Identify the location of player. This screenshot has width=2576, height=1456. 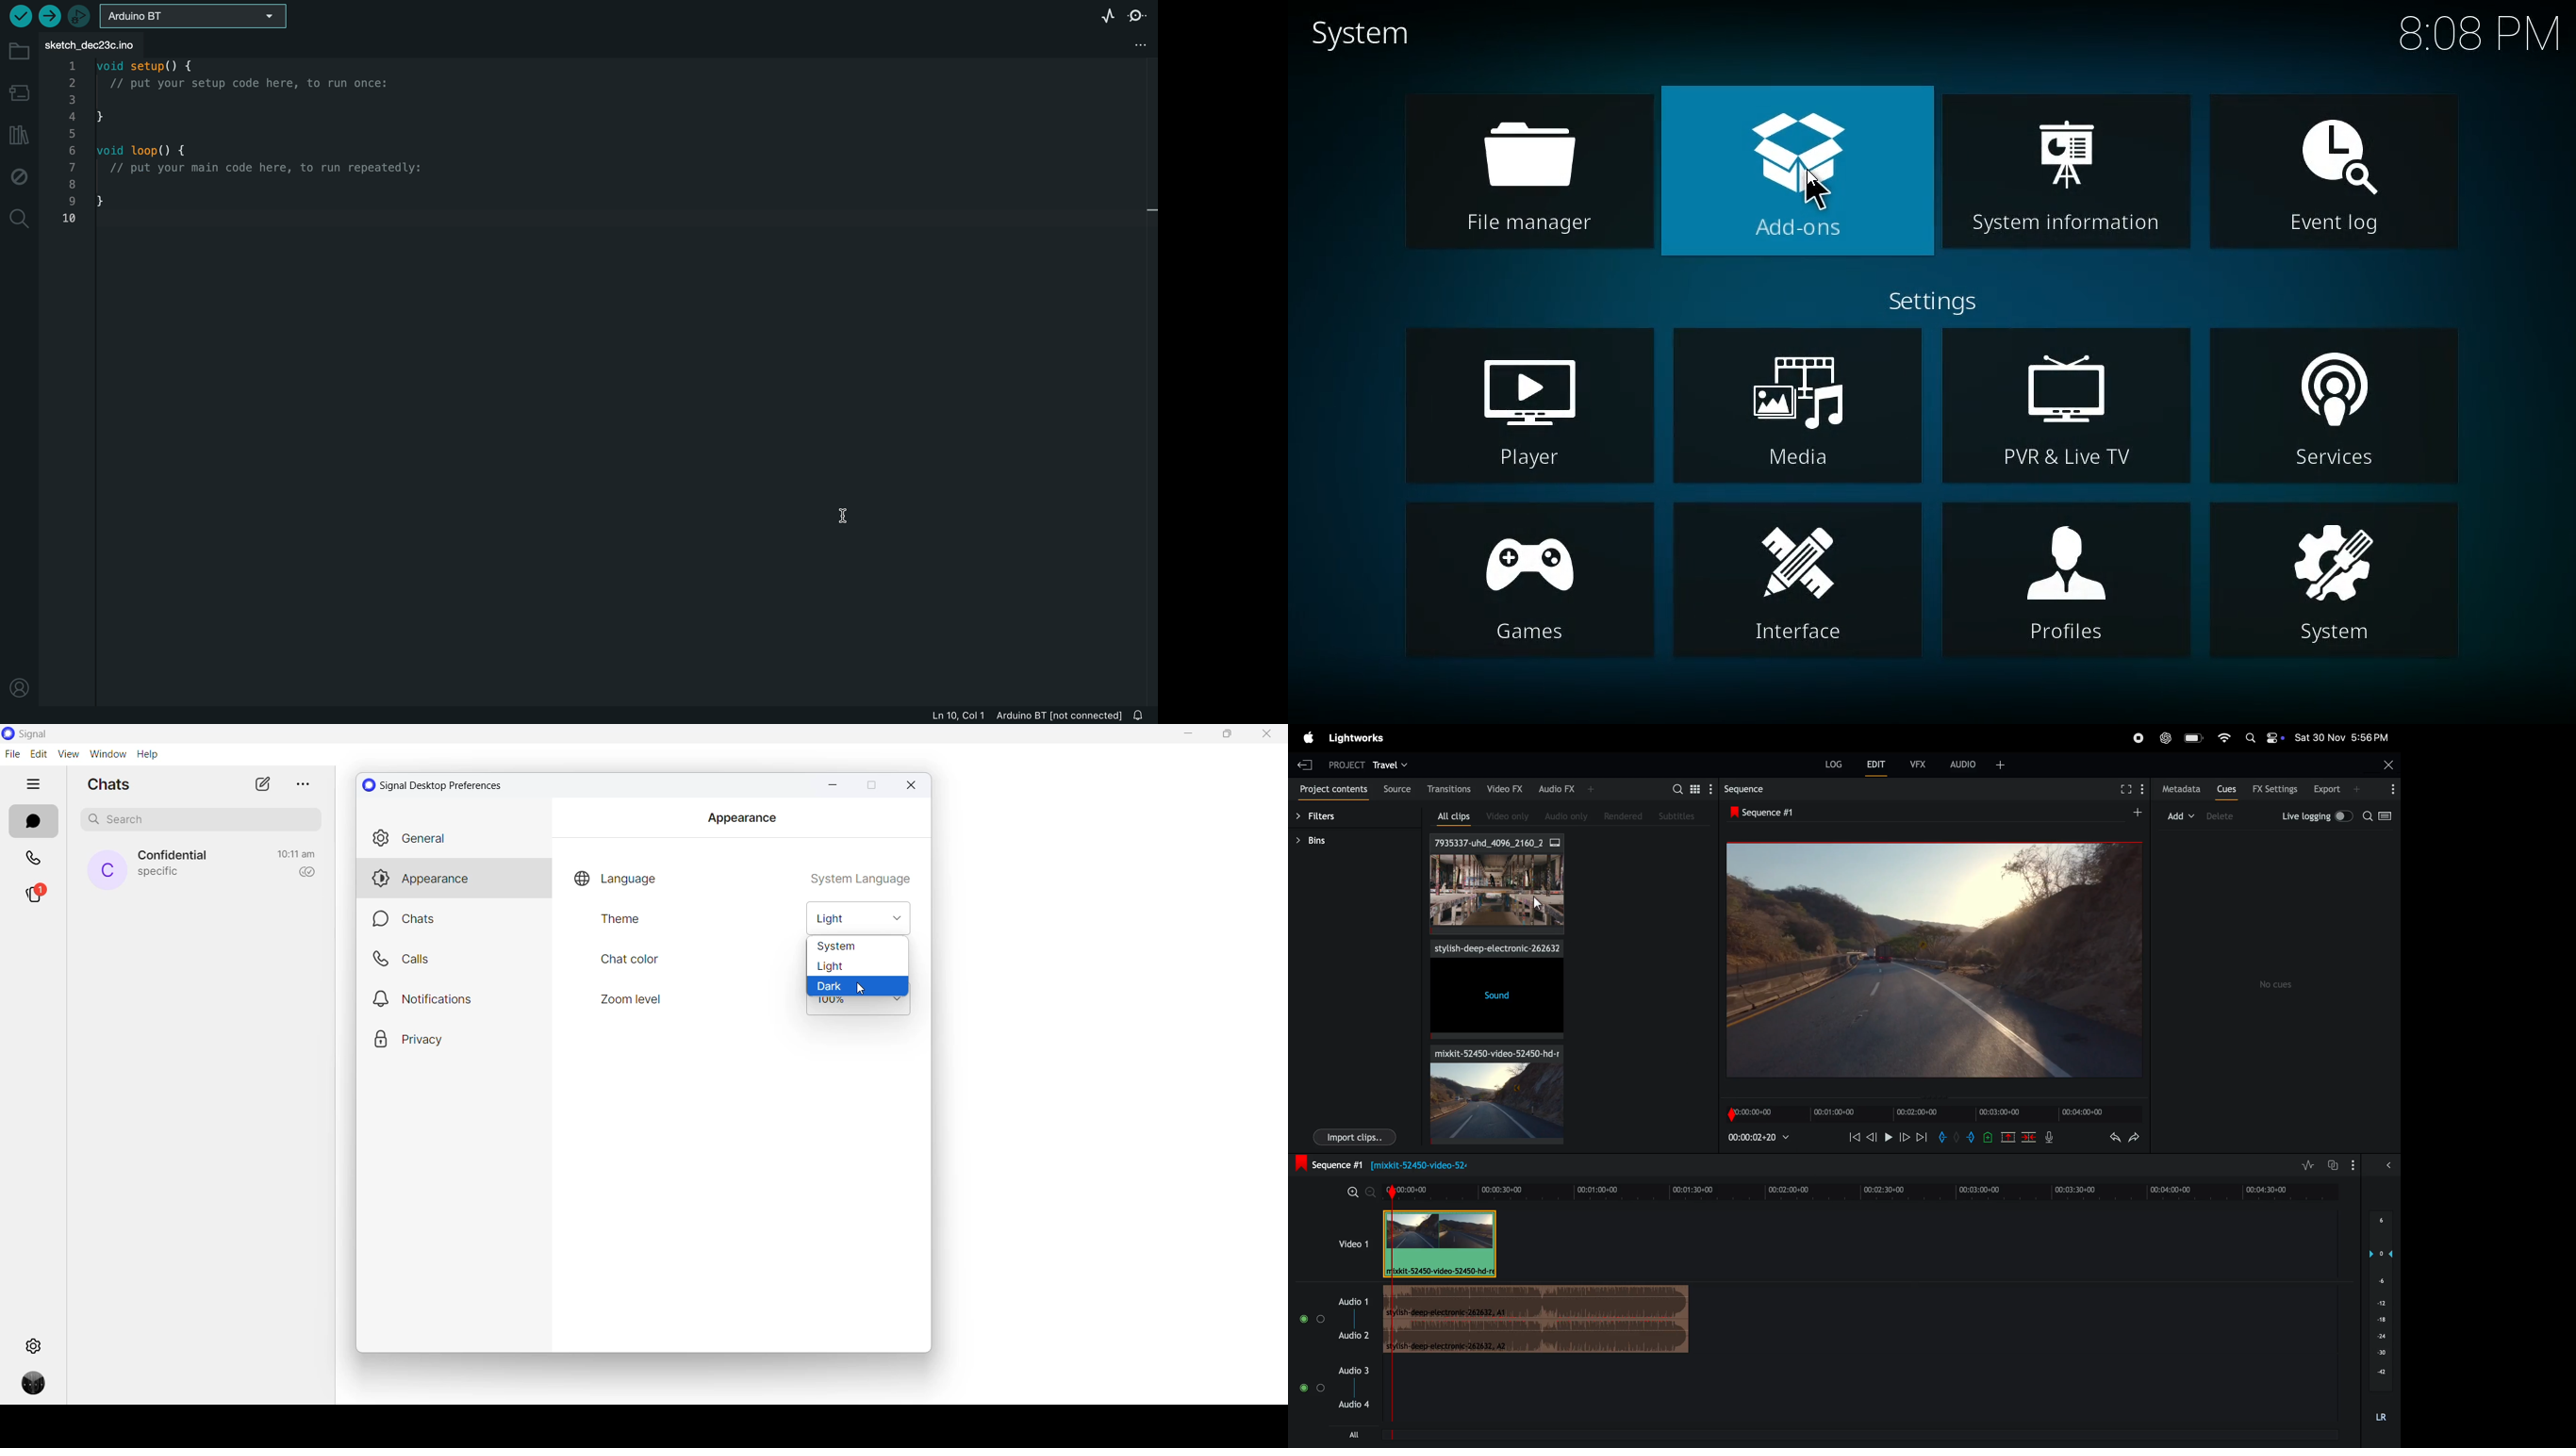
(1531, 405).